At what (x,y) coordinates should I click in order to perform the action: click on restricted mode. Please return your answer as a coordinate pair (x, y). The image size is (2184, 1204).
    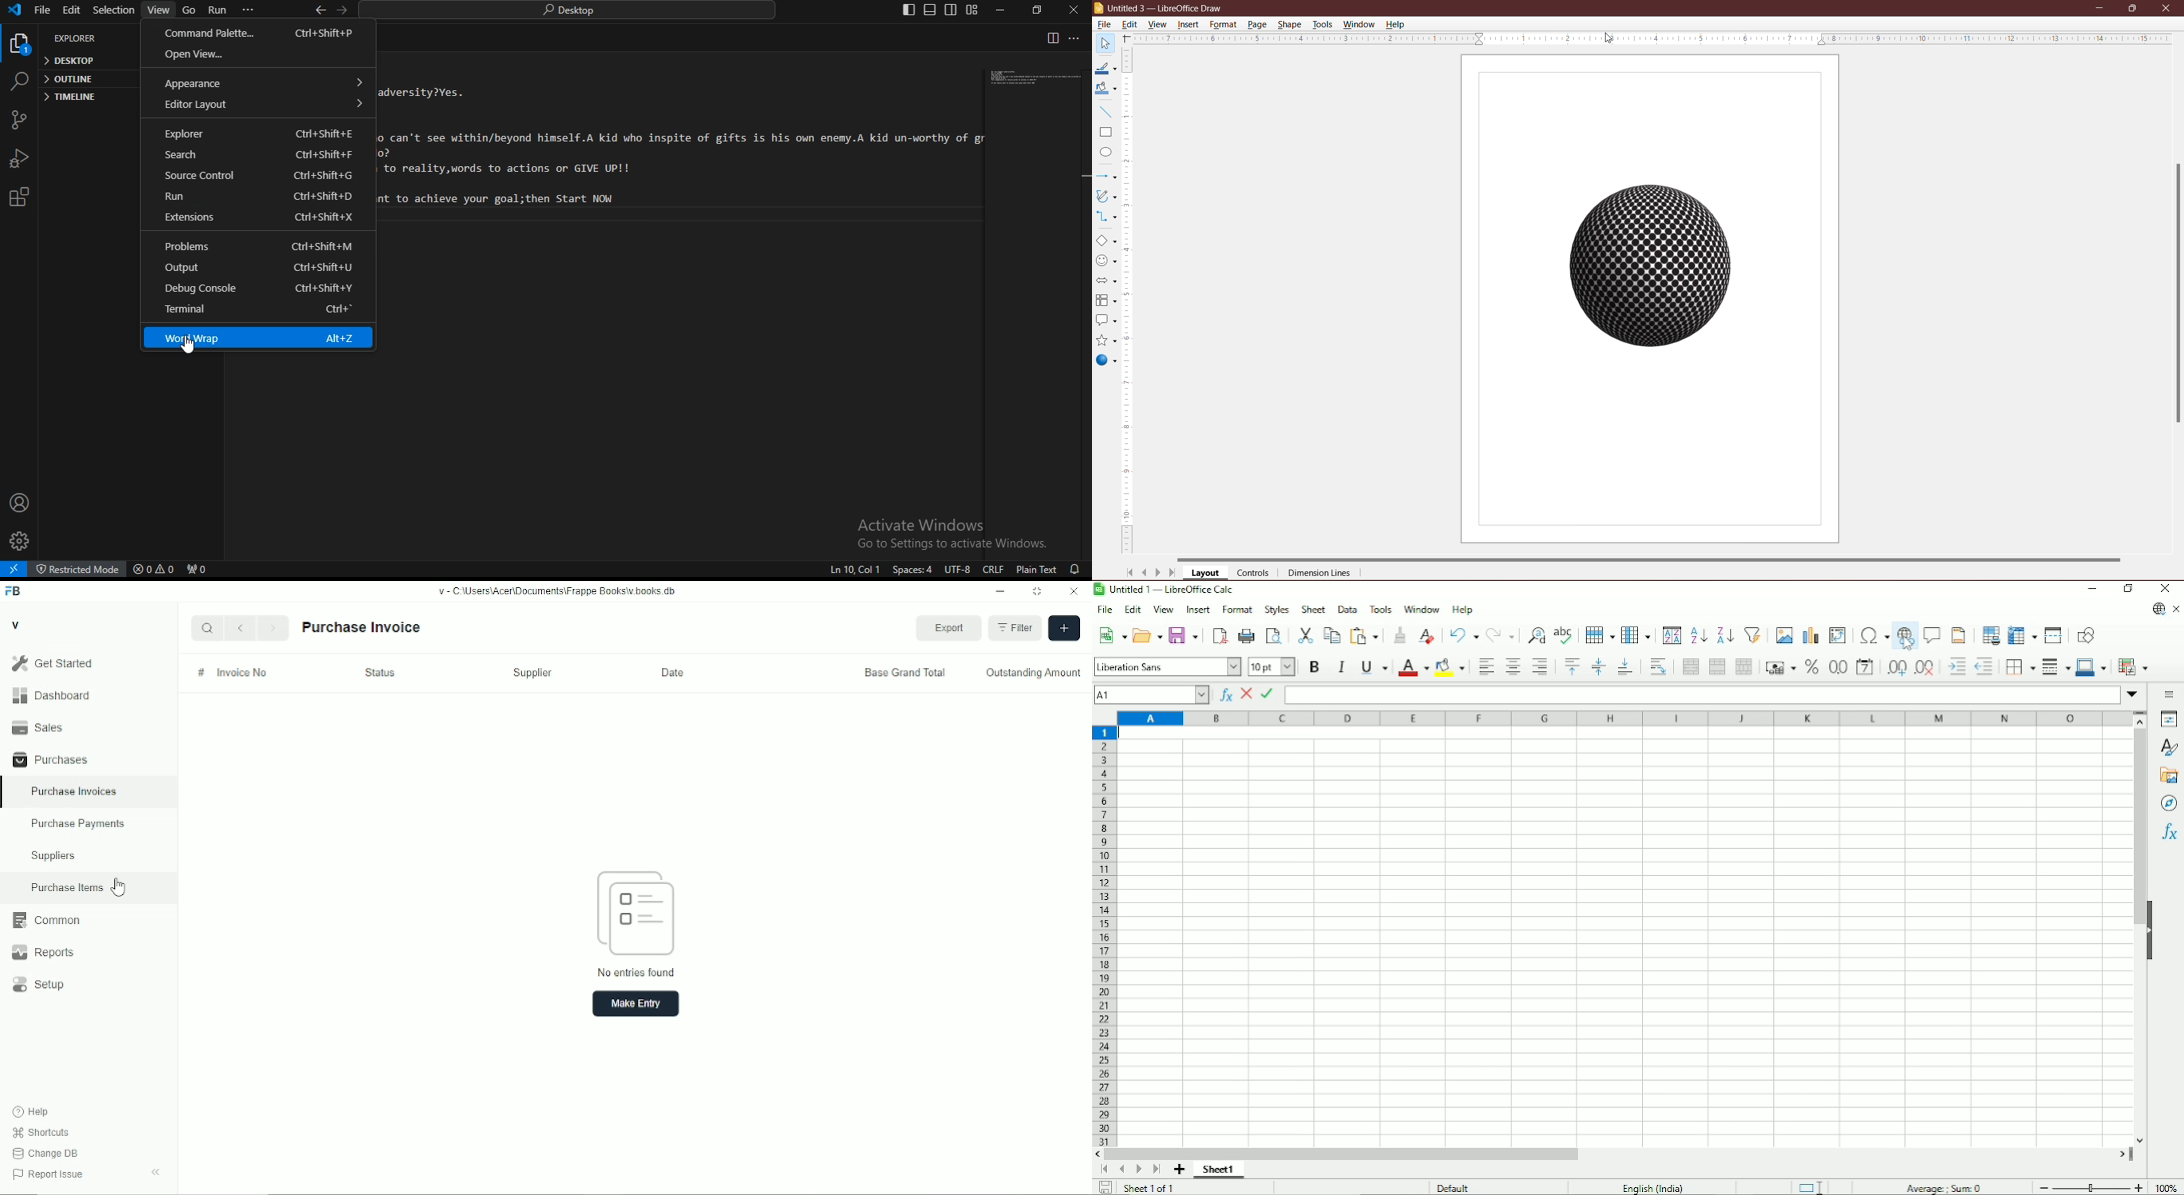
    Looking at the image, I should click on (77, 568).